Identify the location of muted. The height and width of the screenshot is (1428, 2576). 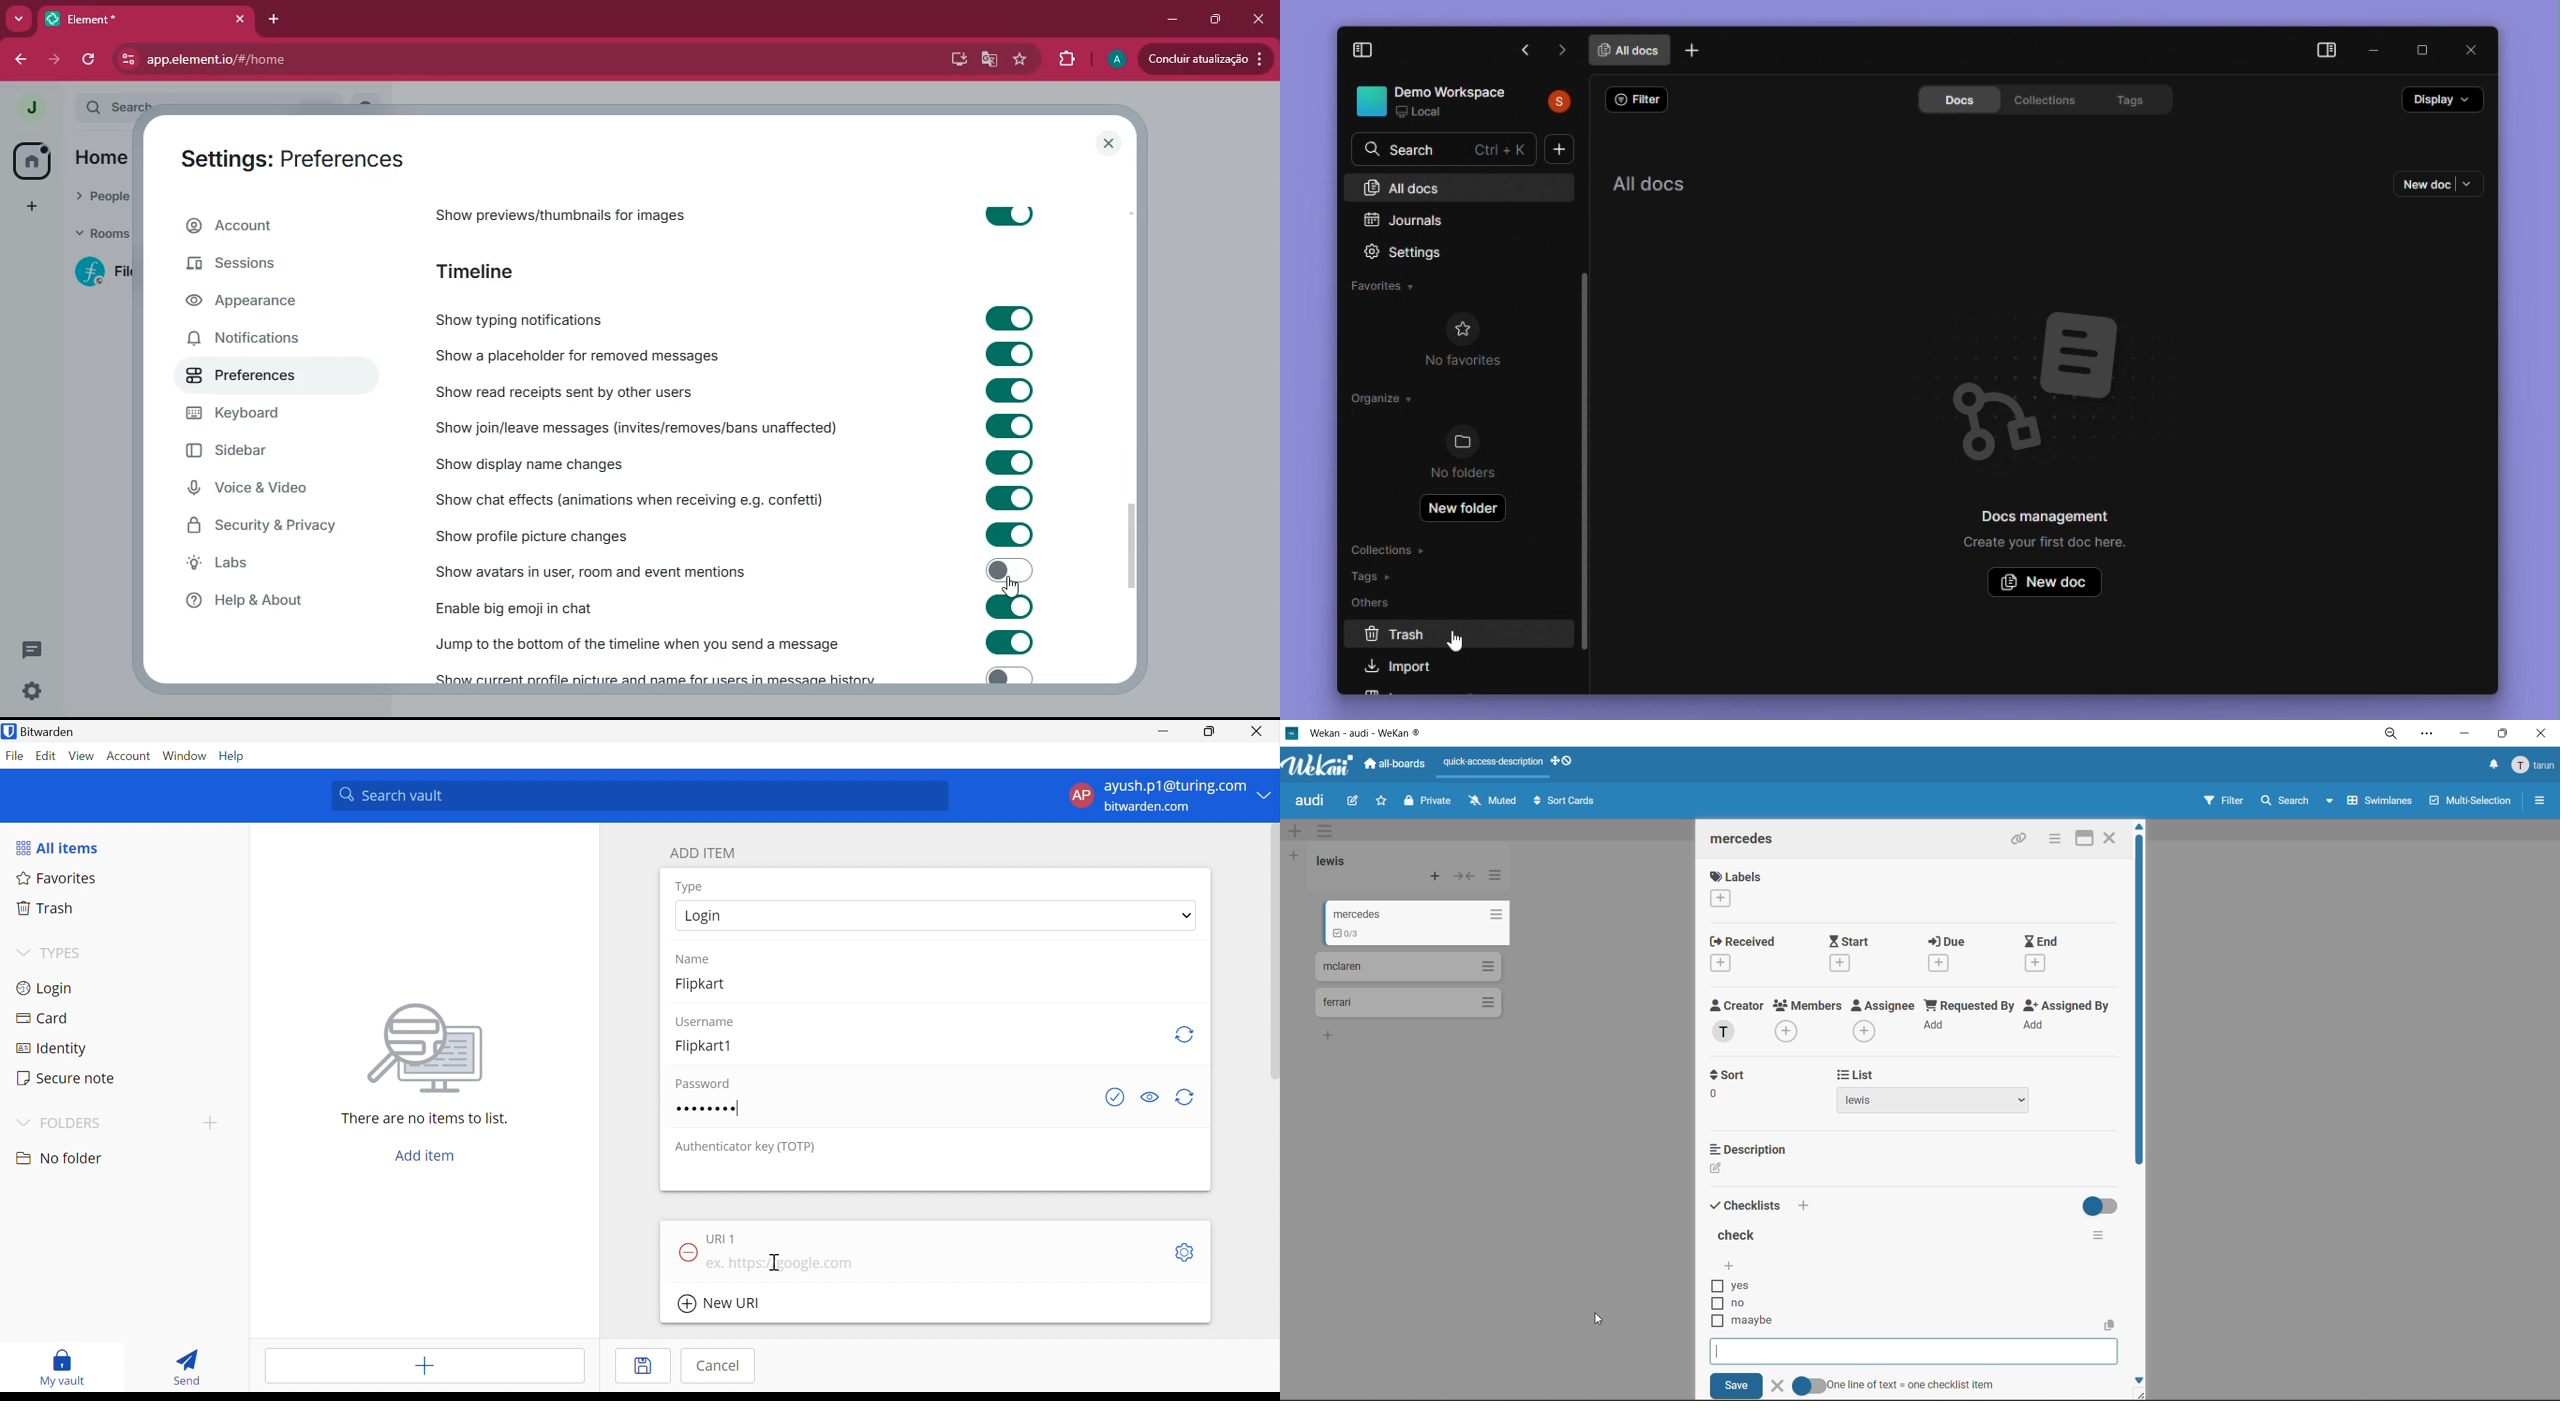
(1492, 800).